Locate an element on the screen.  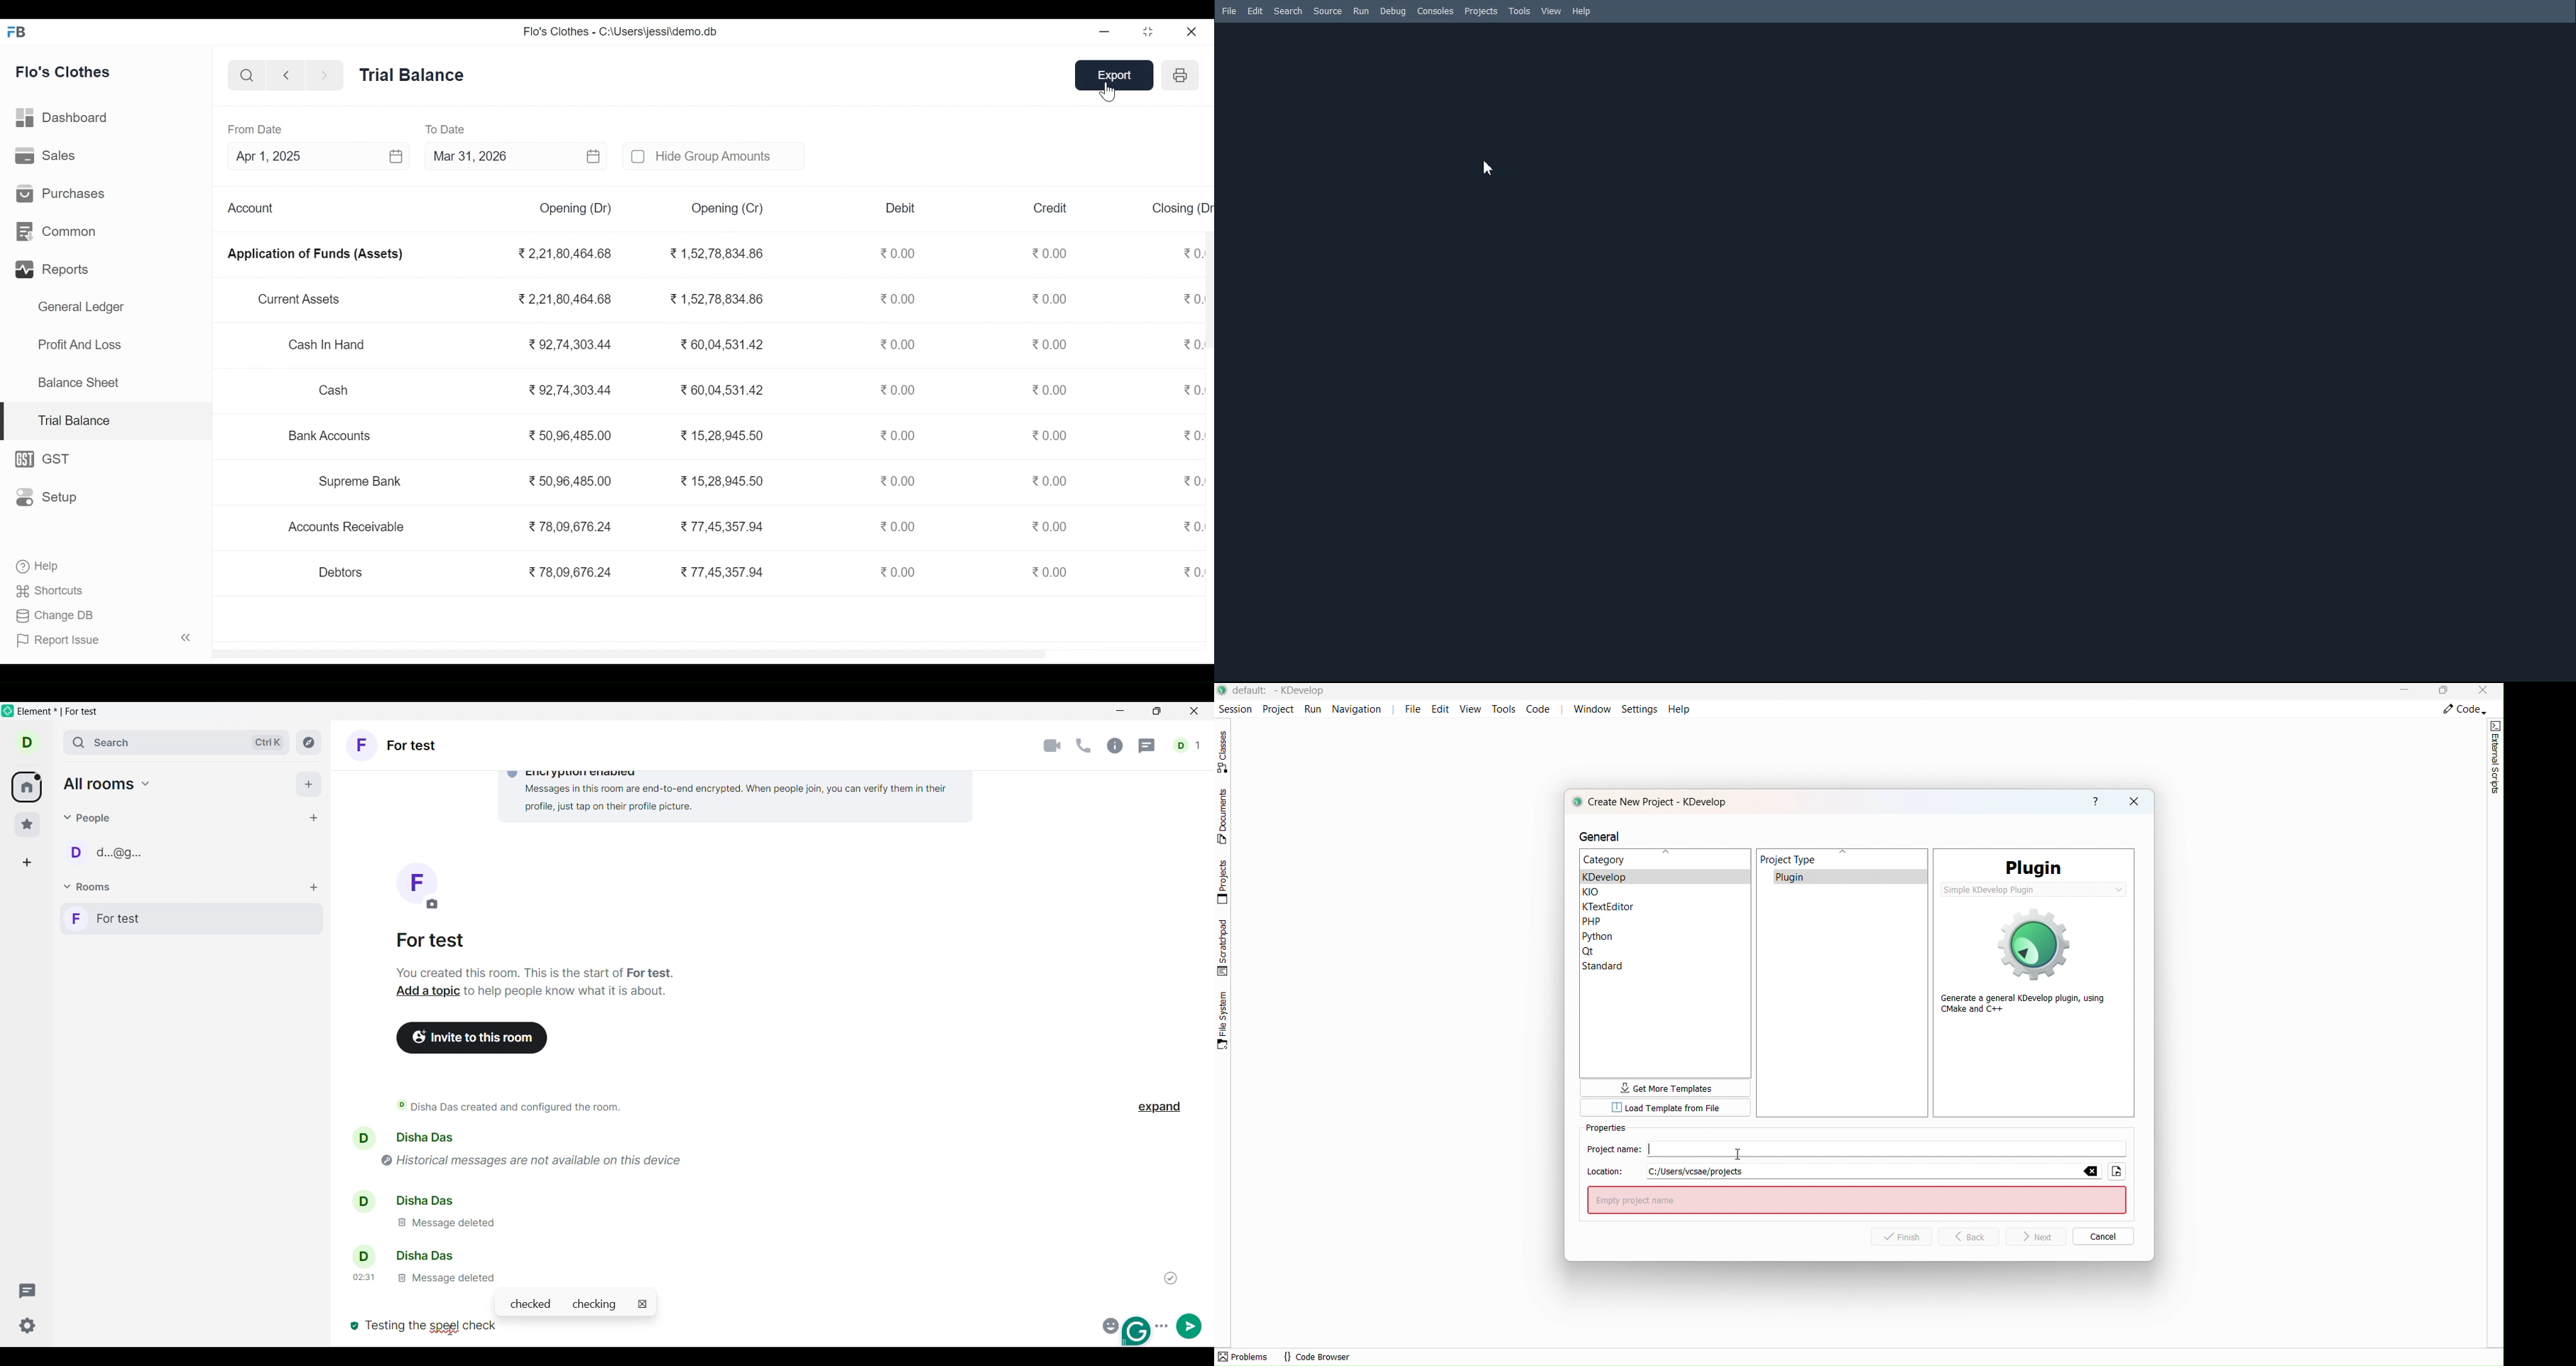
d1 is located at coordinates (1188, 746).